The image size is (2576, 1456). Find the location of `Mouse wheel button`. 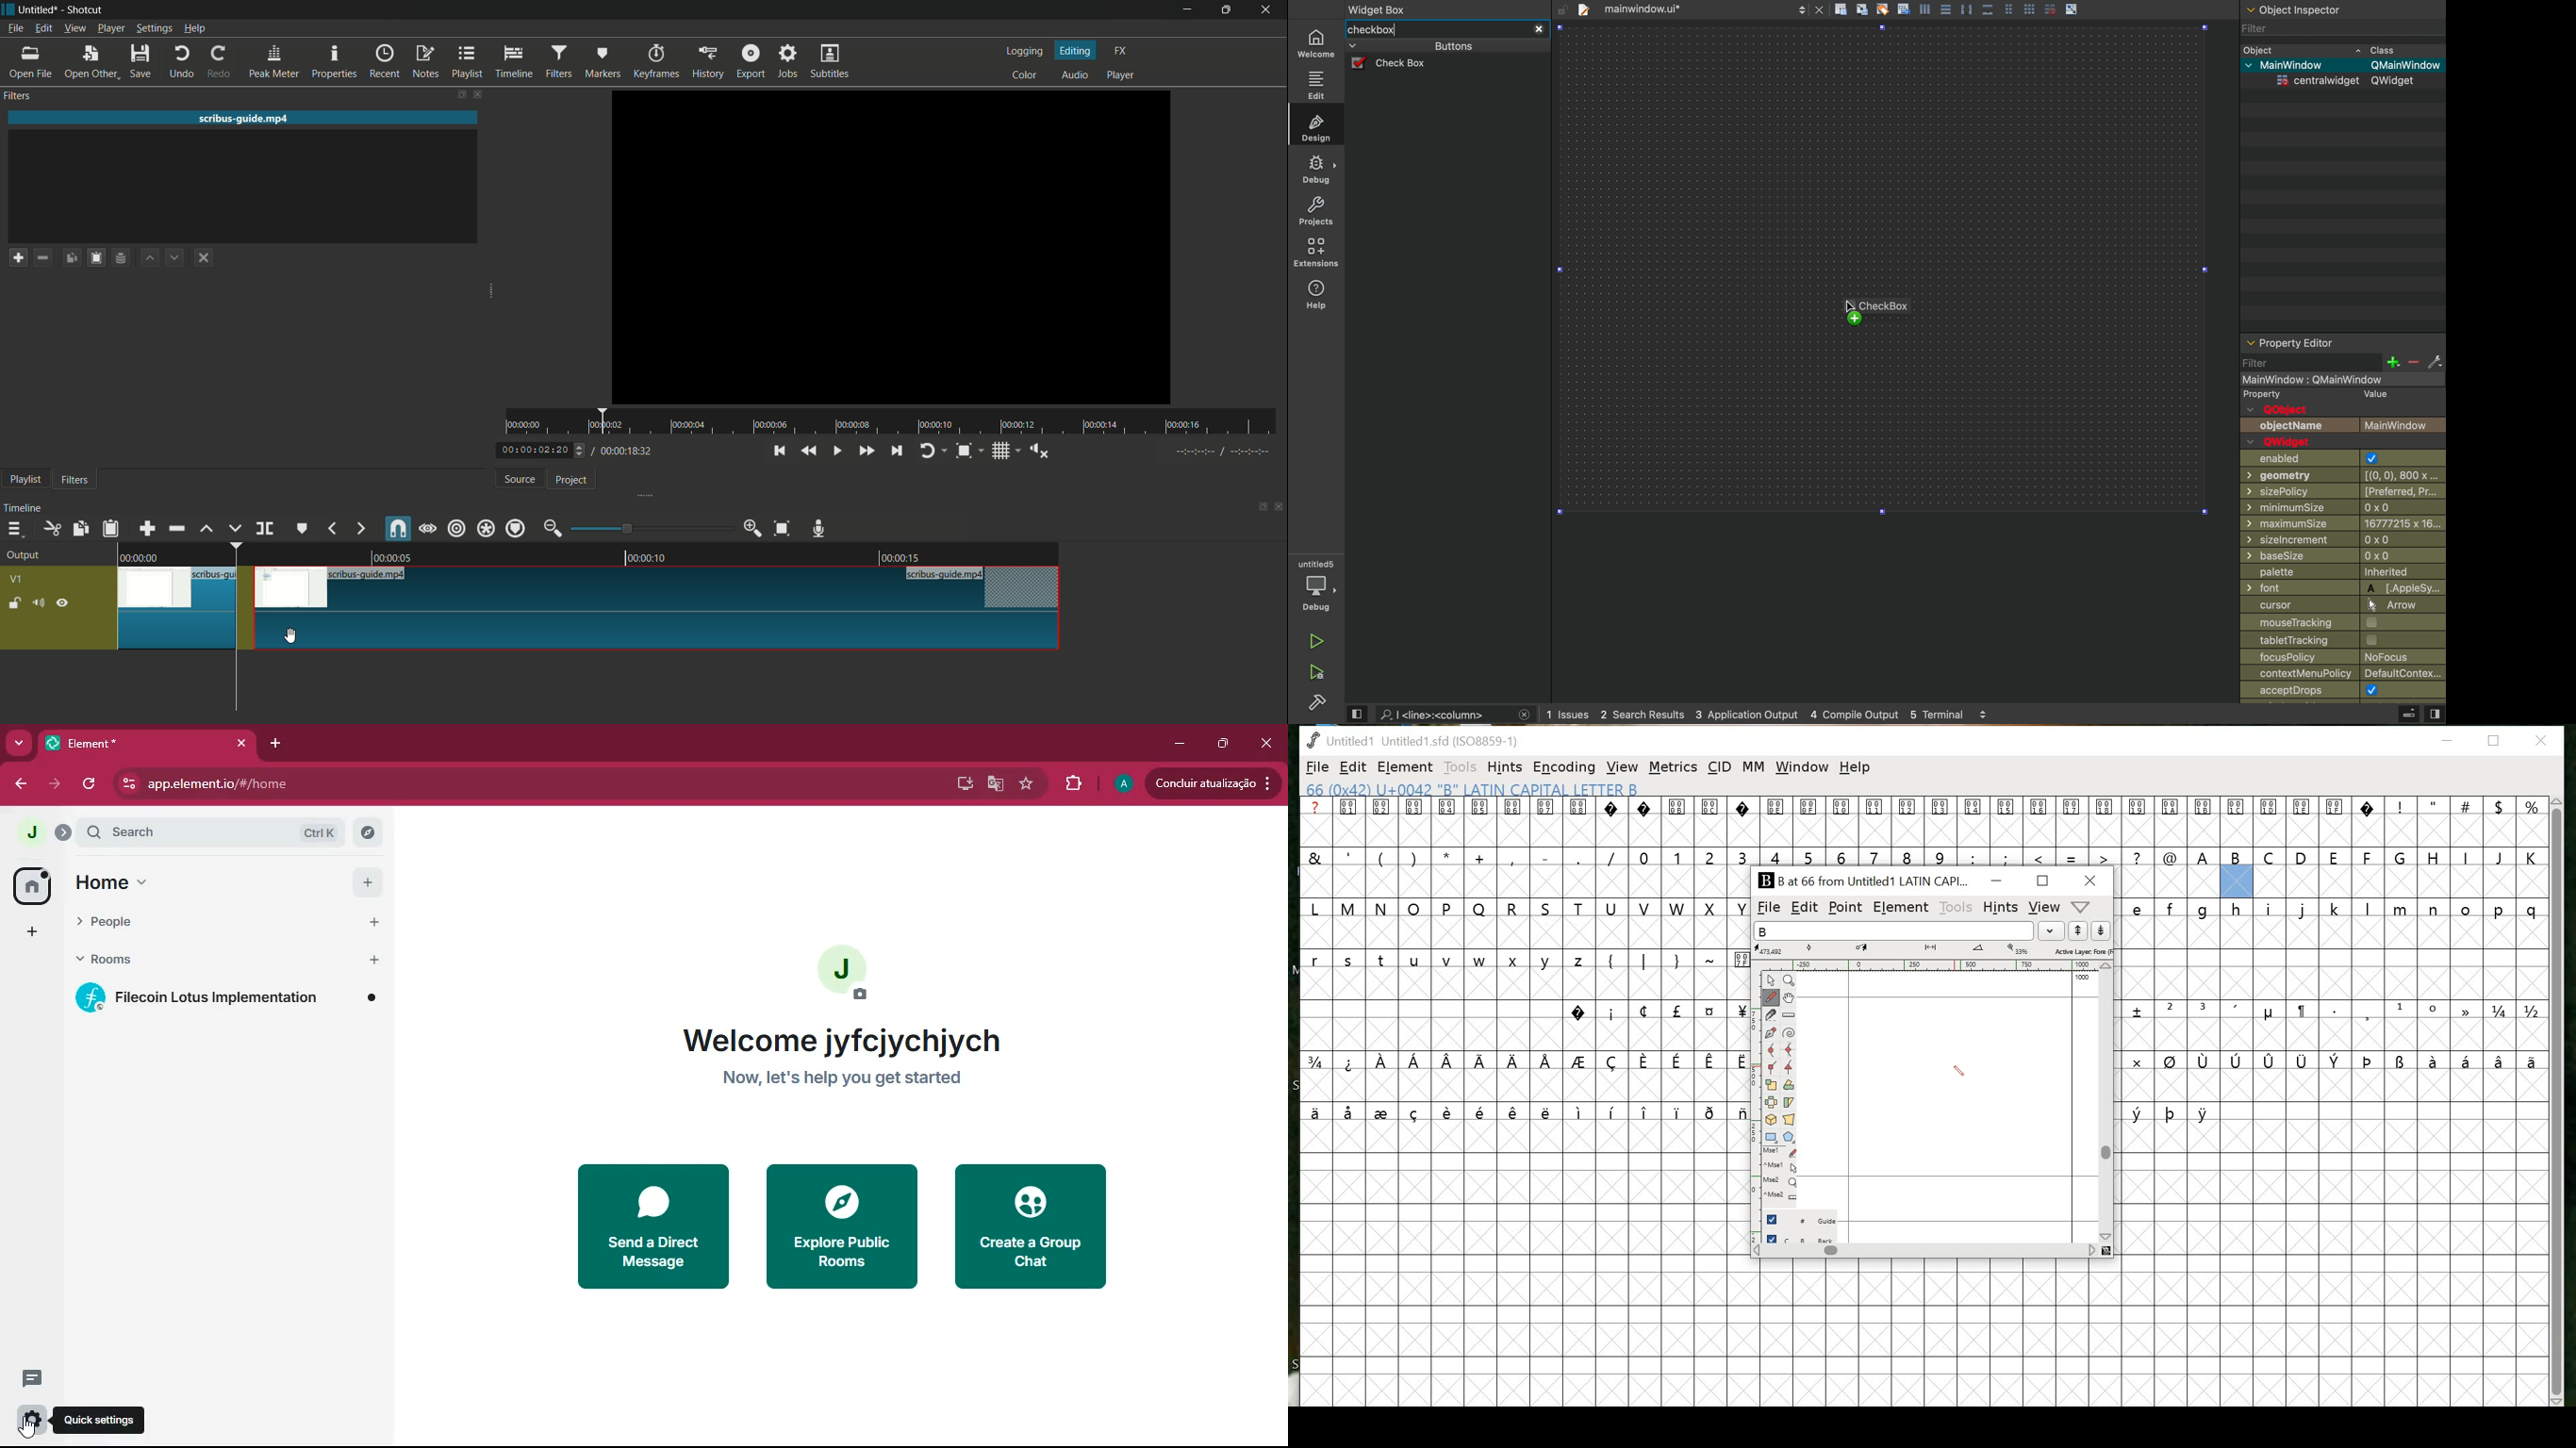

Mouse wheel button is located at coordinates (1782, 1183).